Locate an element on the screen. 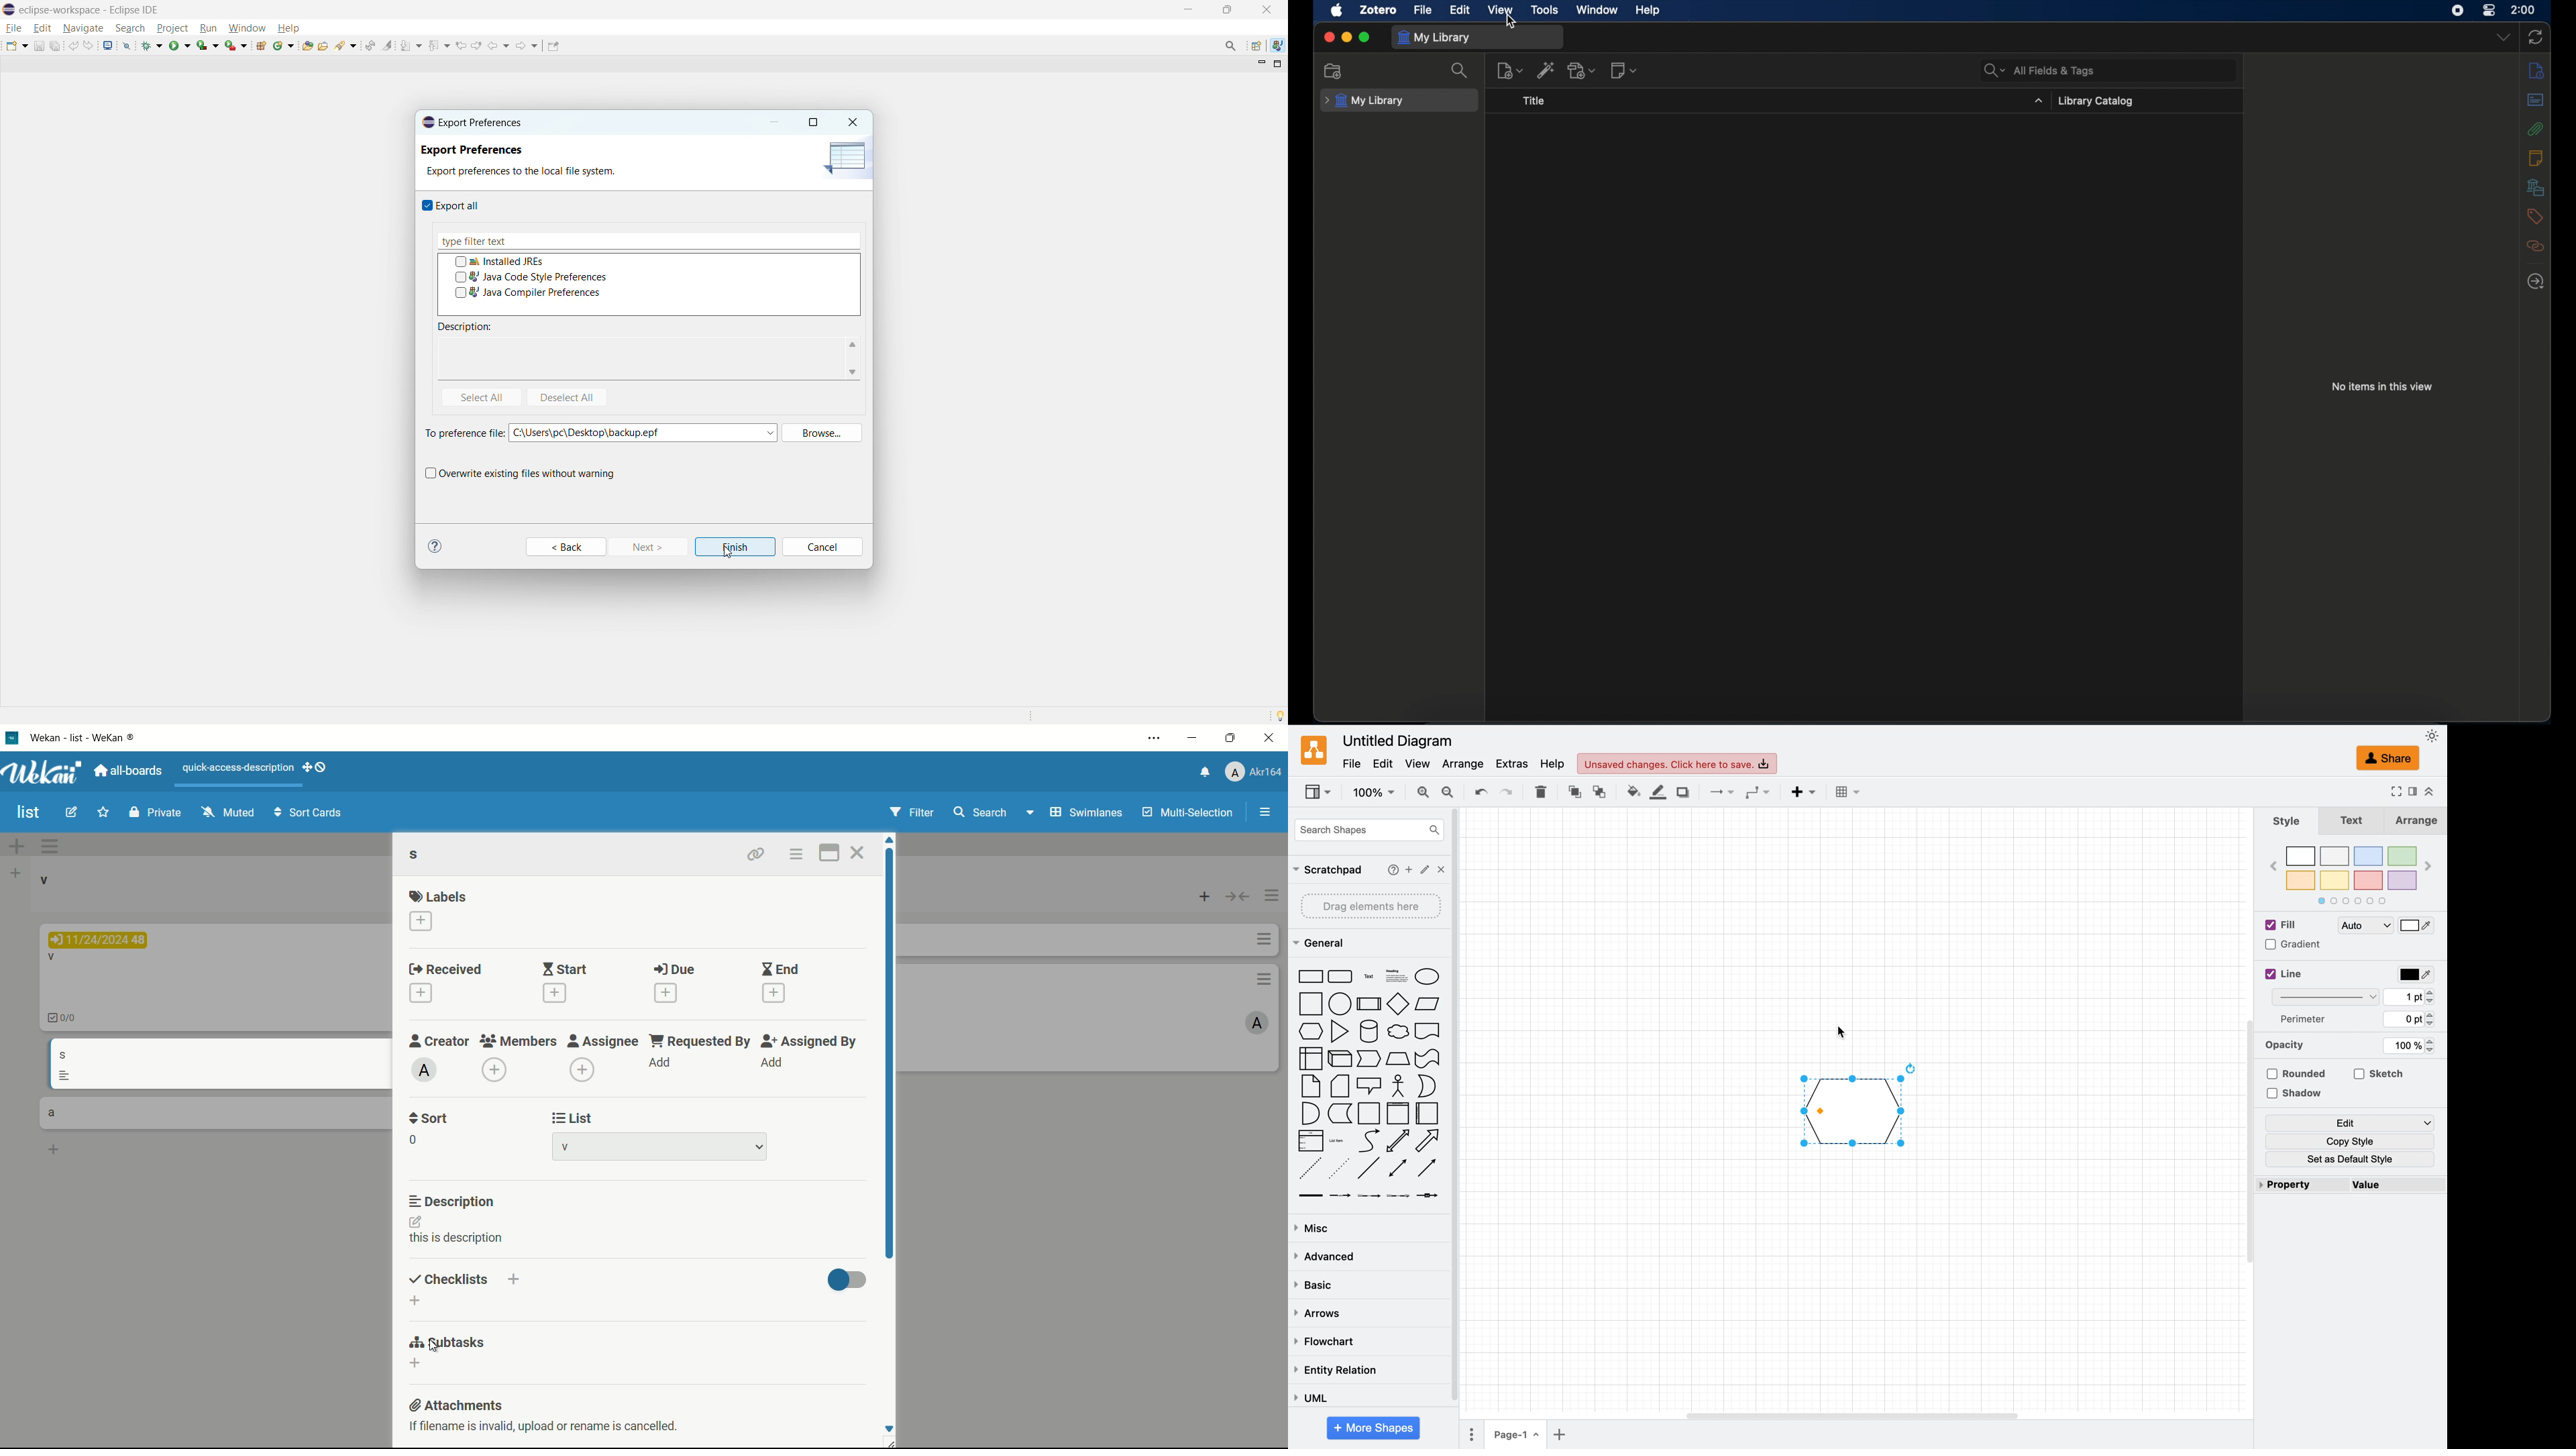  dropdown is located at coordinates (2504, 37).